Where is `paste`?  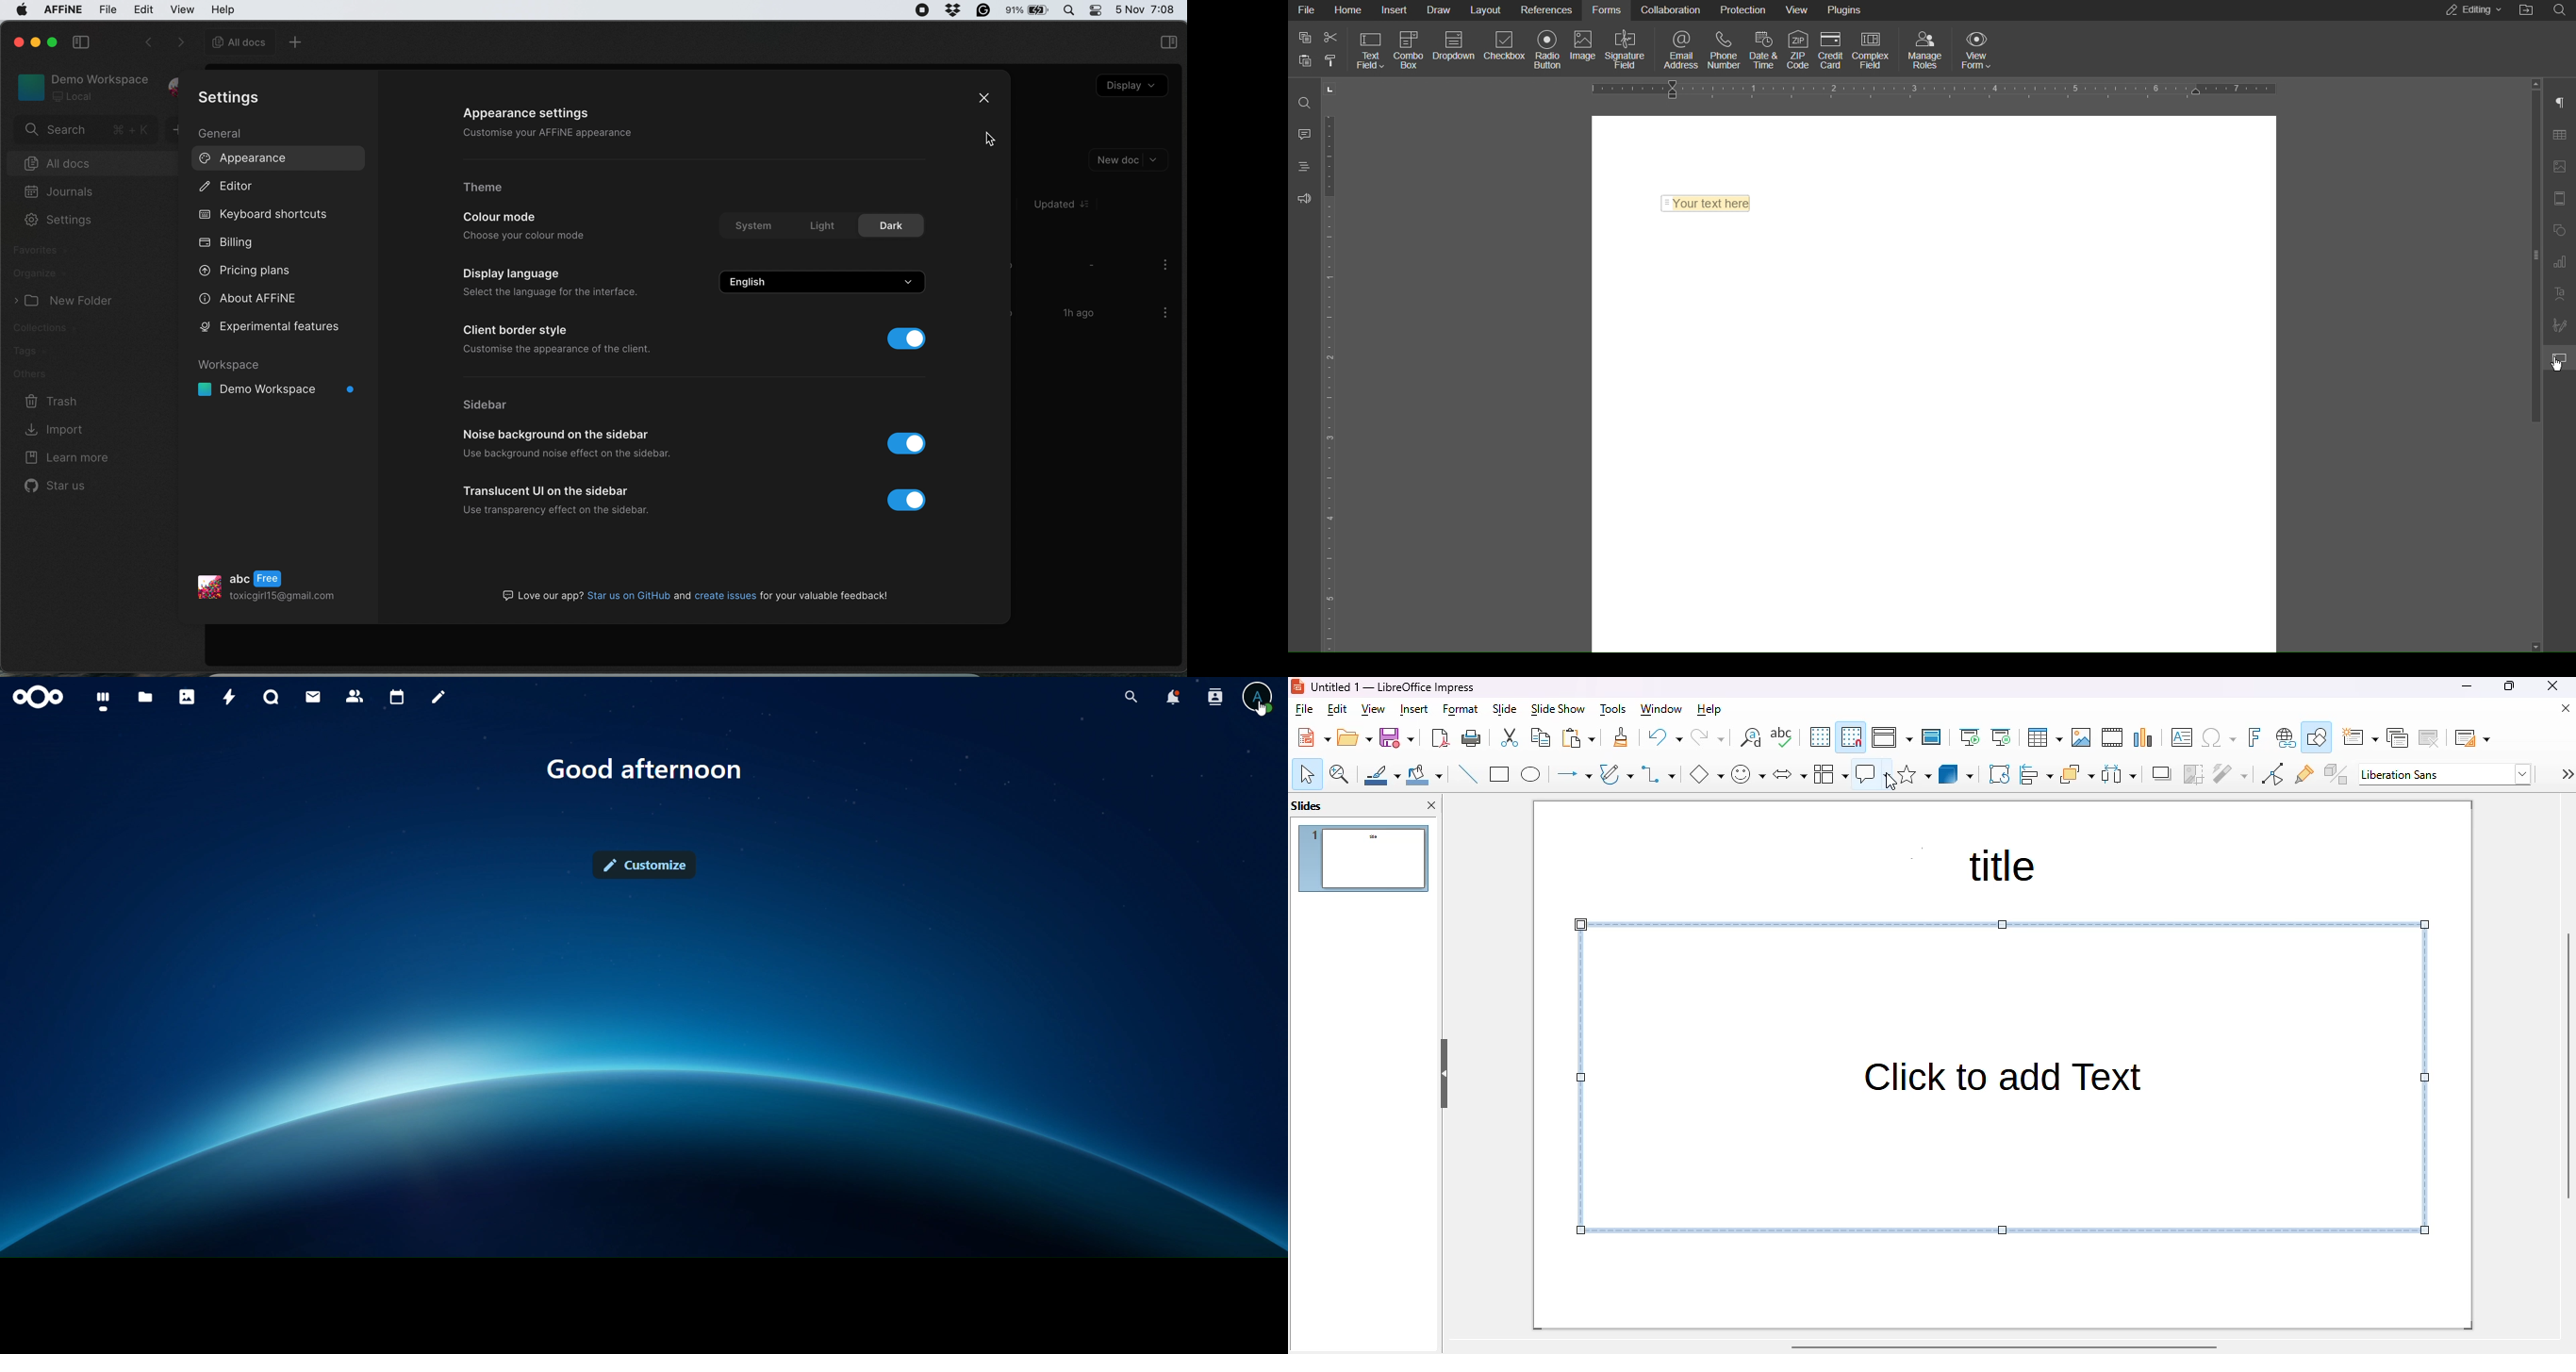
paste is located at coordinates (1305, 60).